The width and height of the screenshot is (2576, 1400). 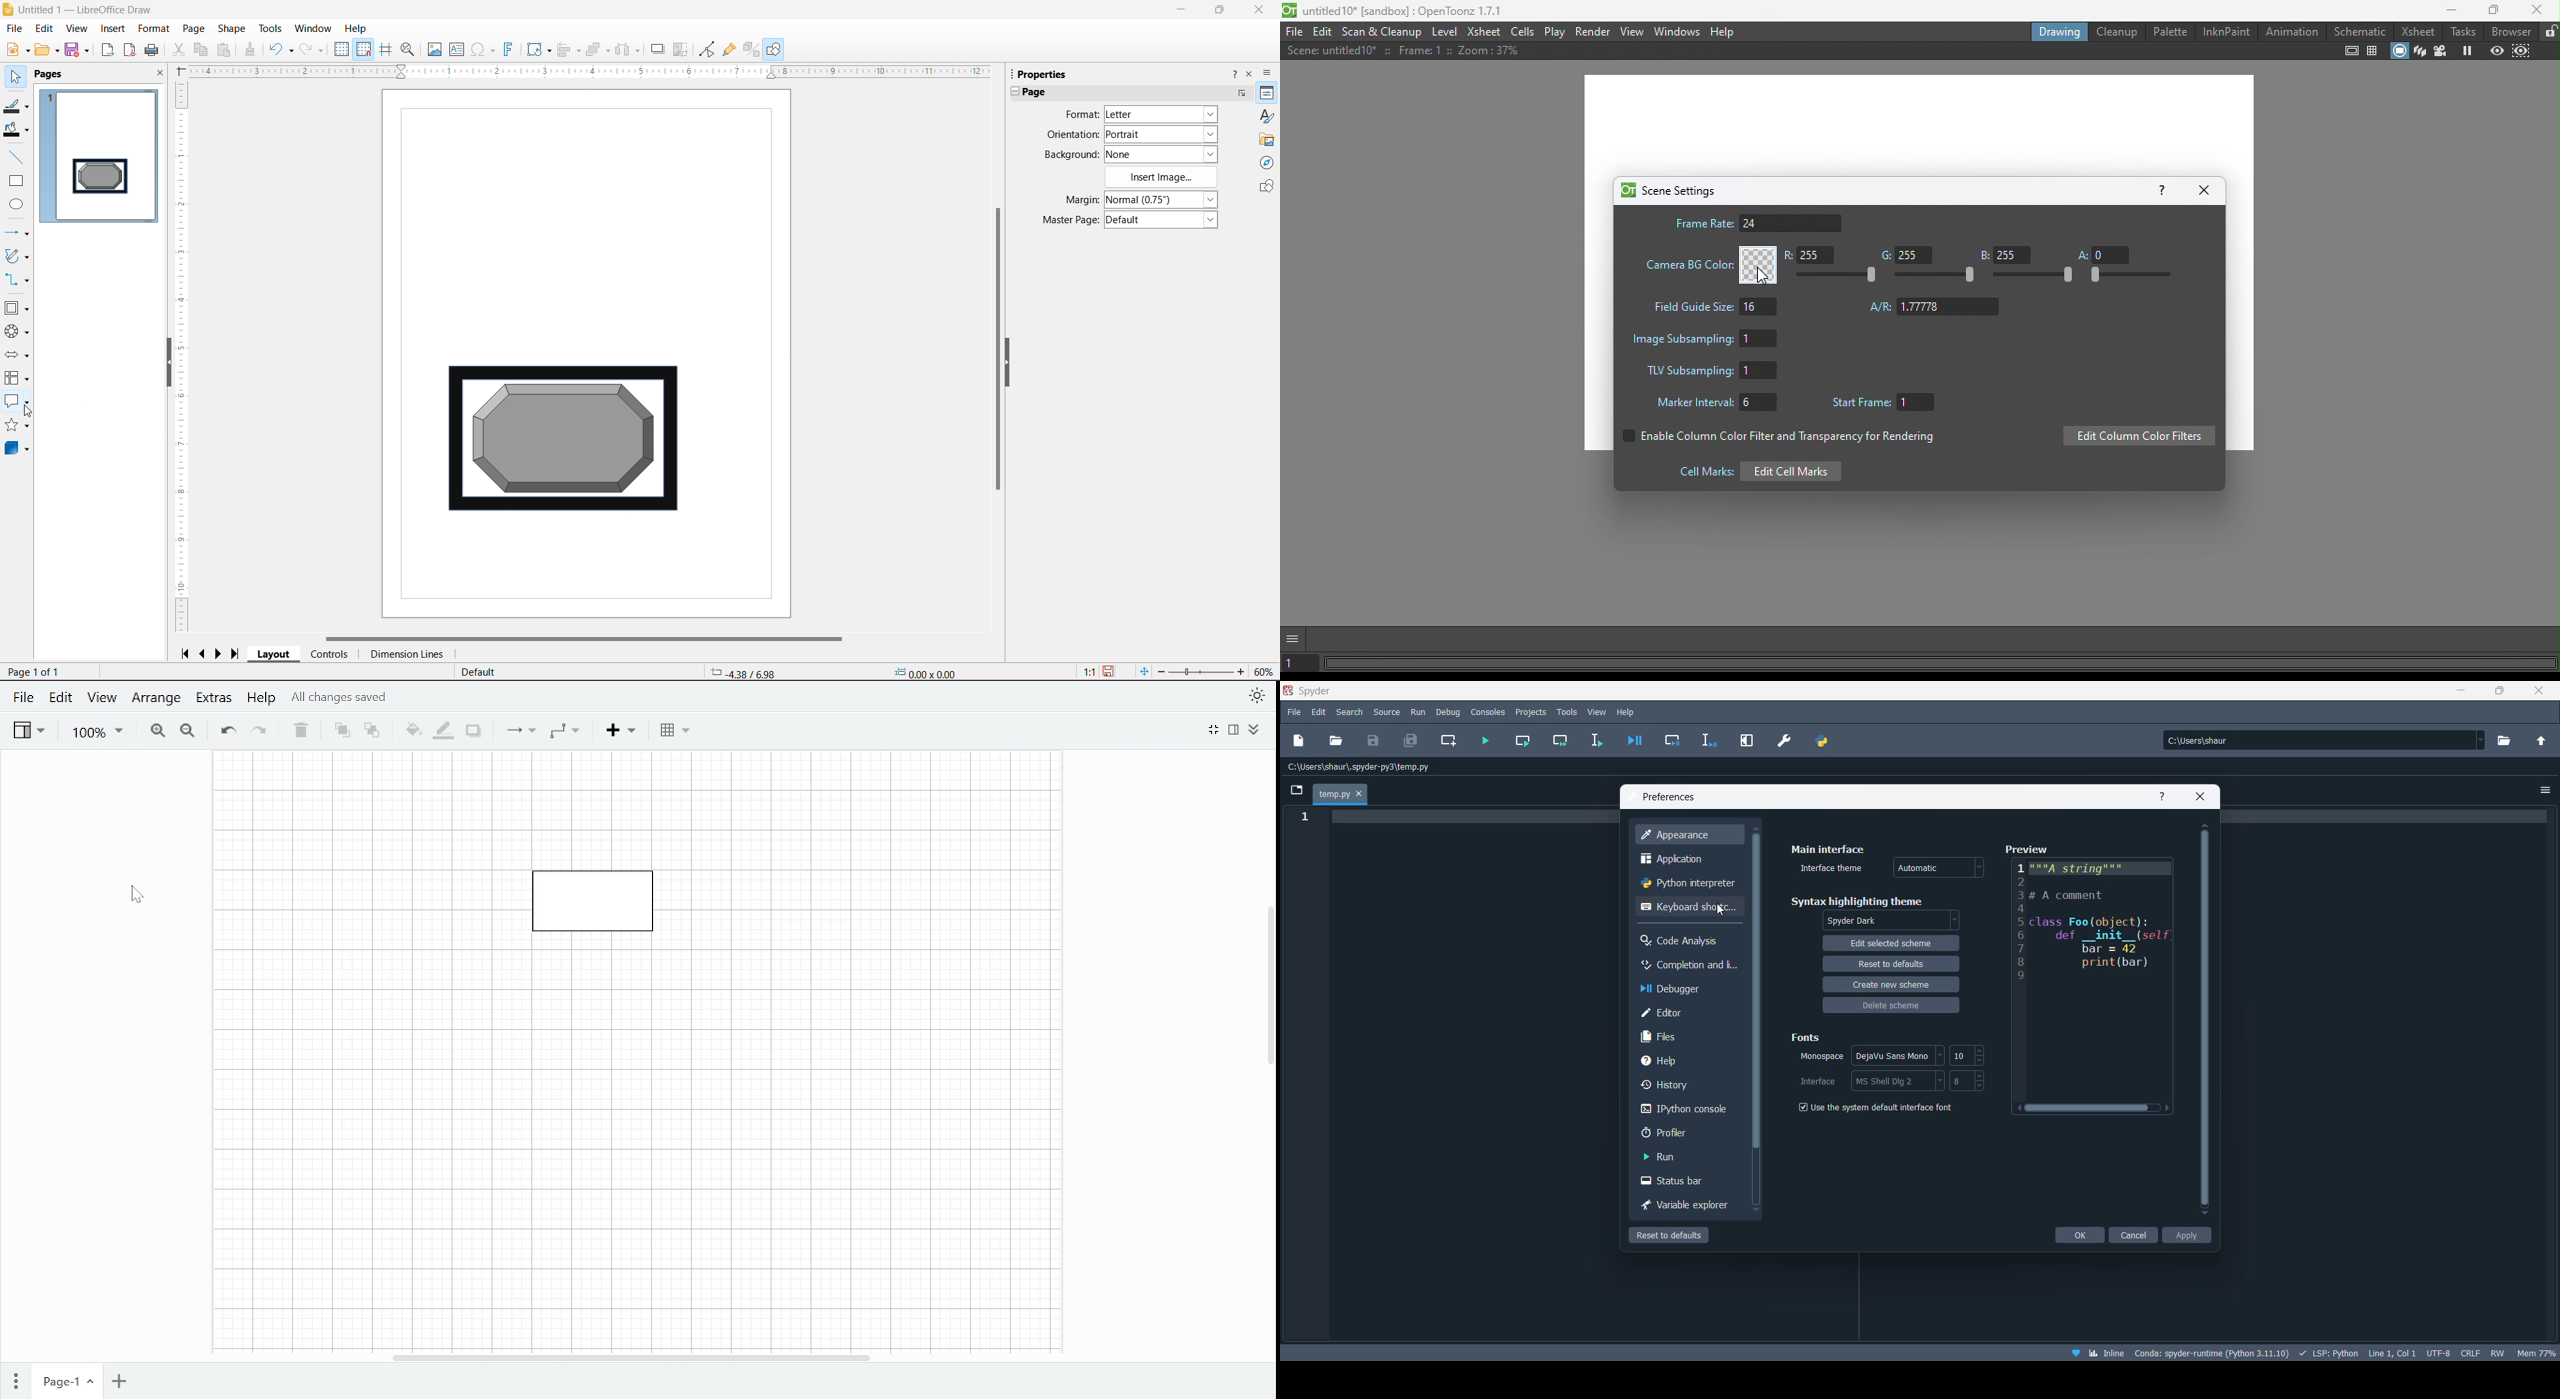 What do you see at coordinates (1633, 740) in the screenshot?
I see `debug file` at bounding box center [1633, 740].